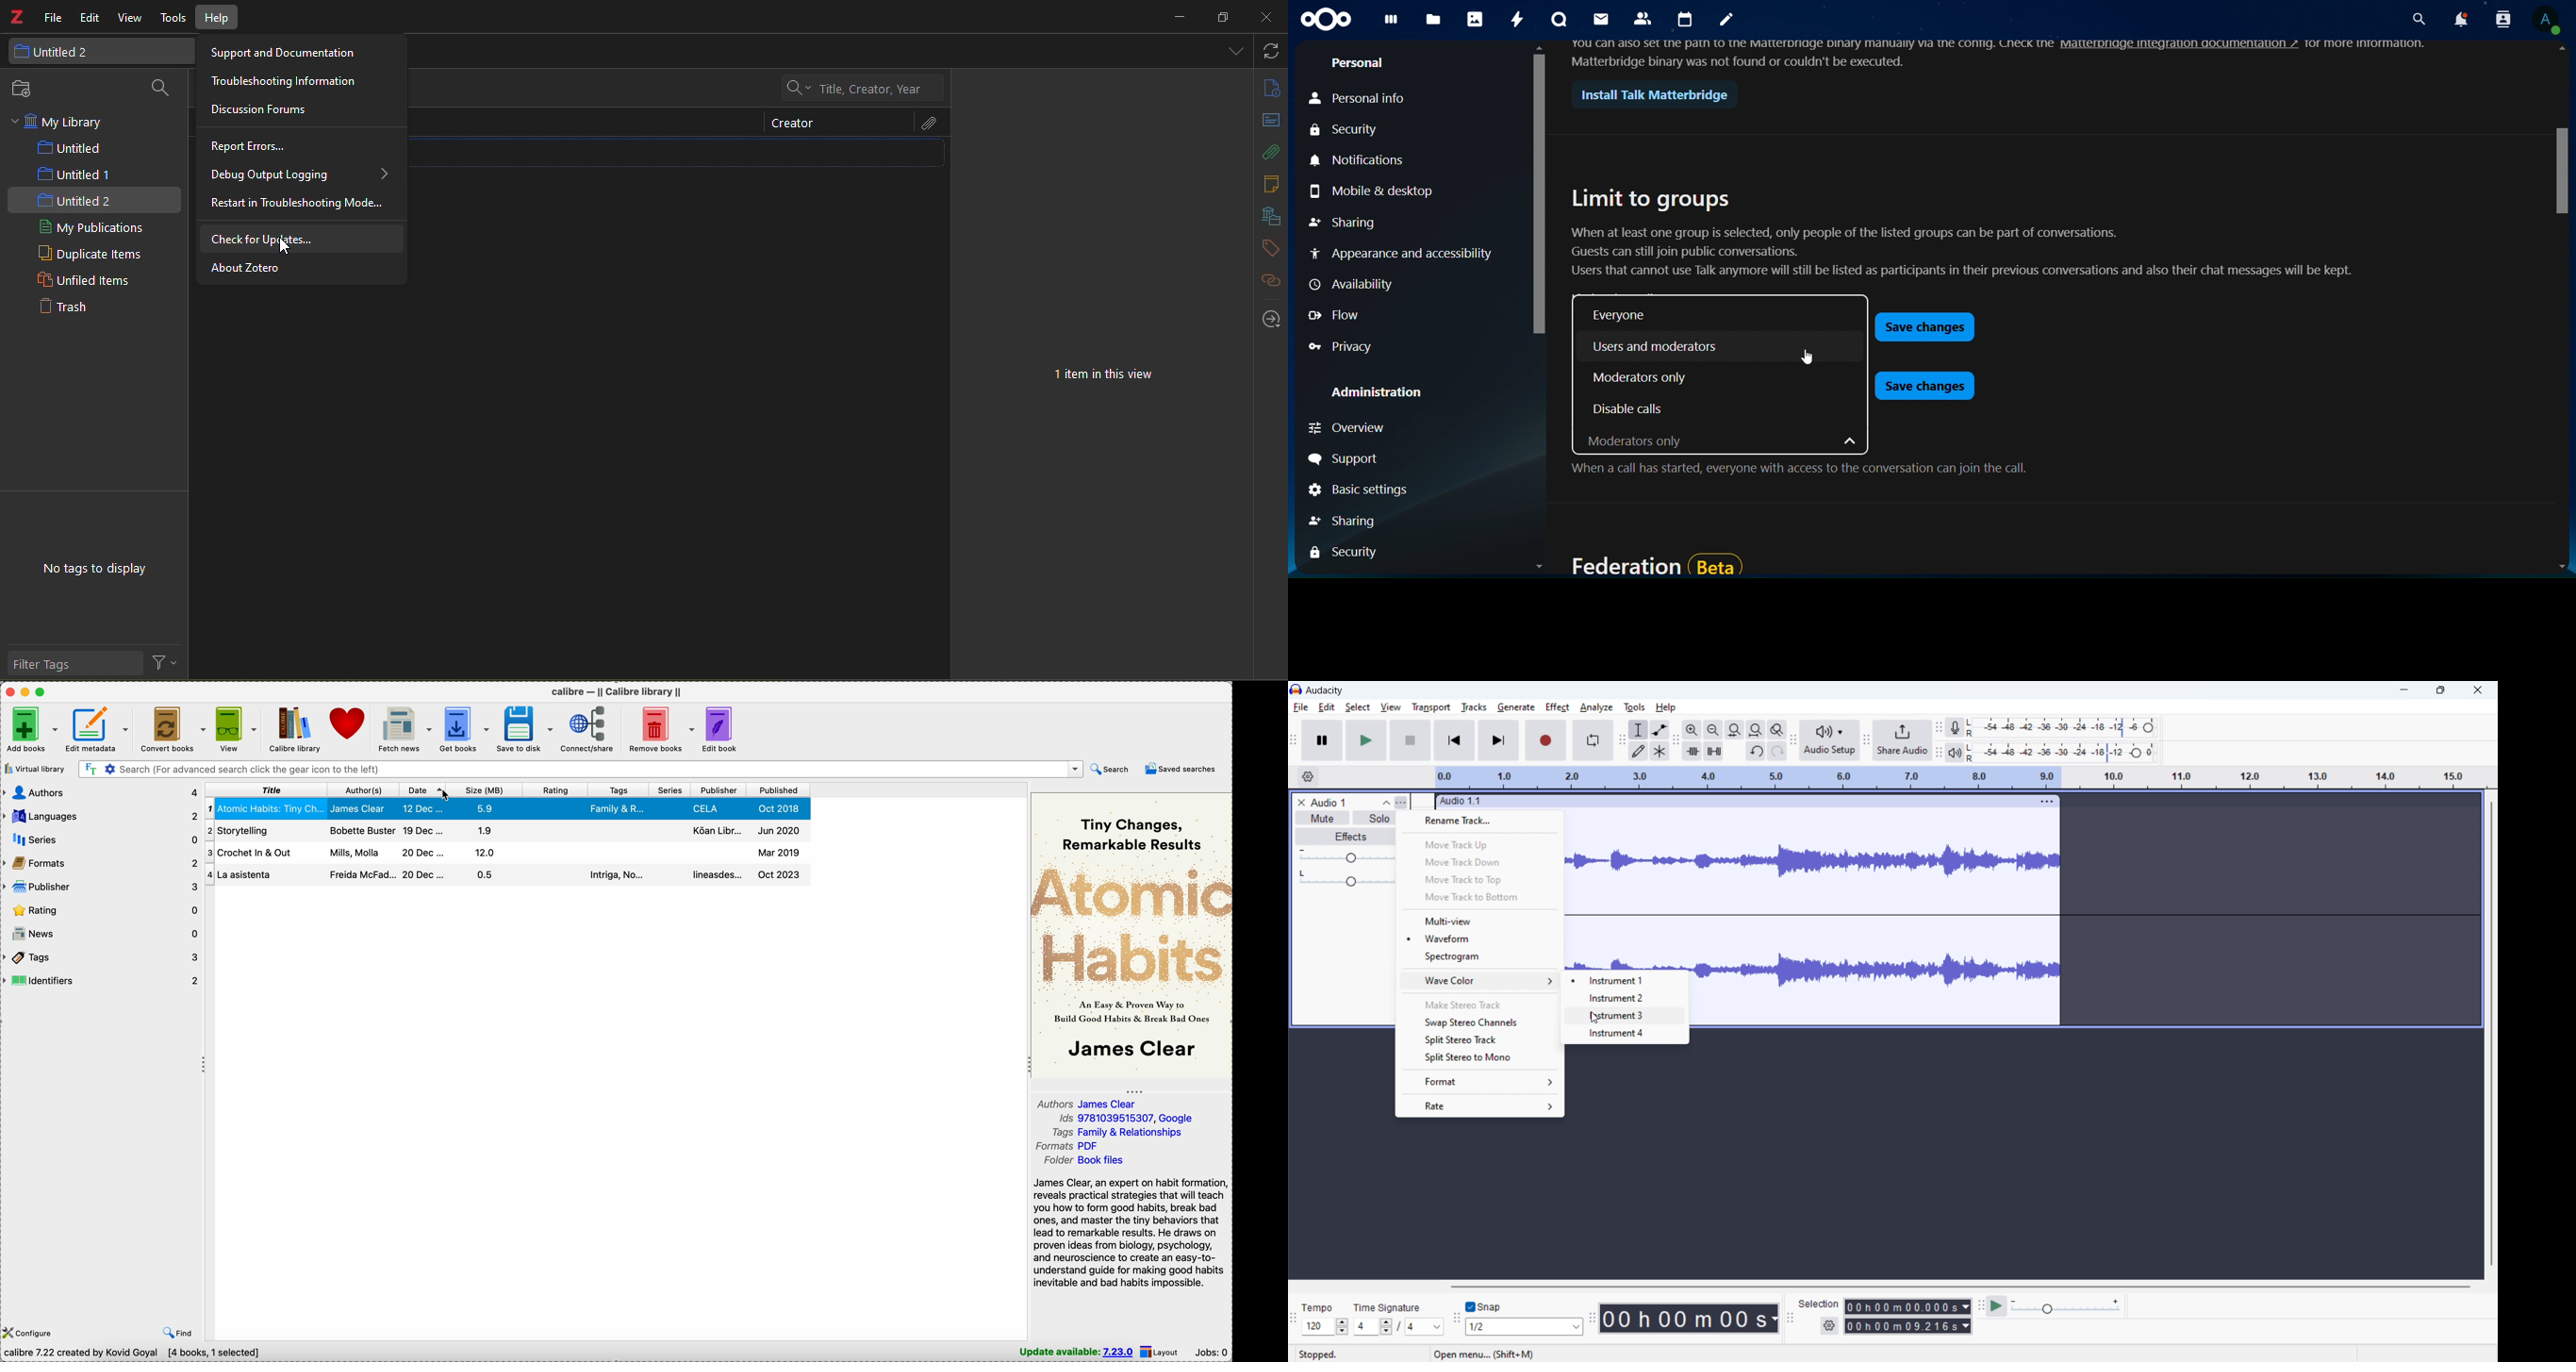 Image resolution: width=2576 pixels, height=1372 pixels. Describe the element at coordinates (102, 887) in the screenshot. I see `publisher` at that location.